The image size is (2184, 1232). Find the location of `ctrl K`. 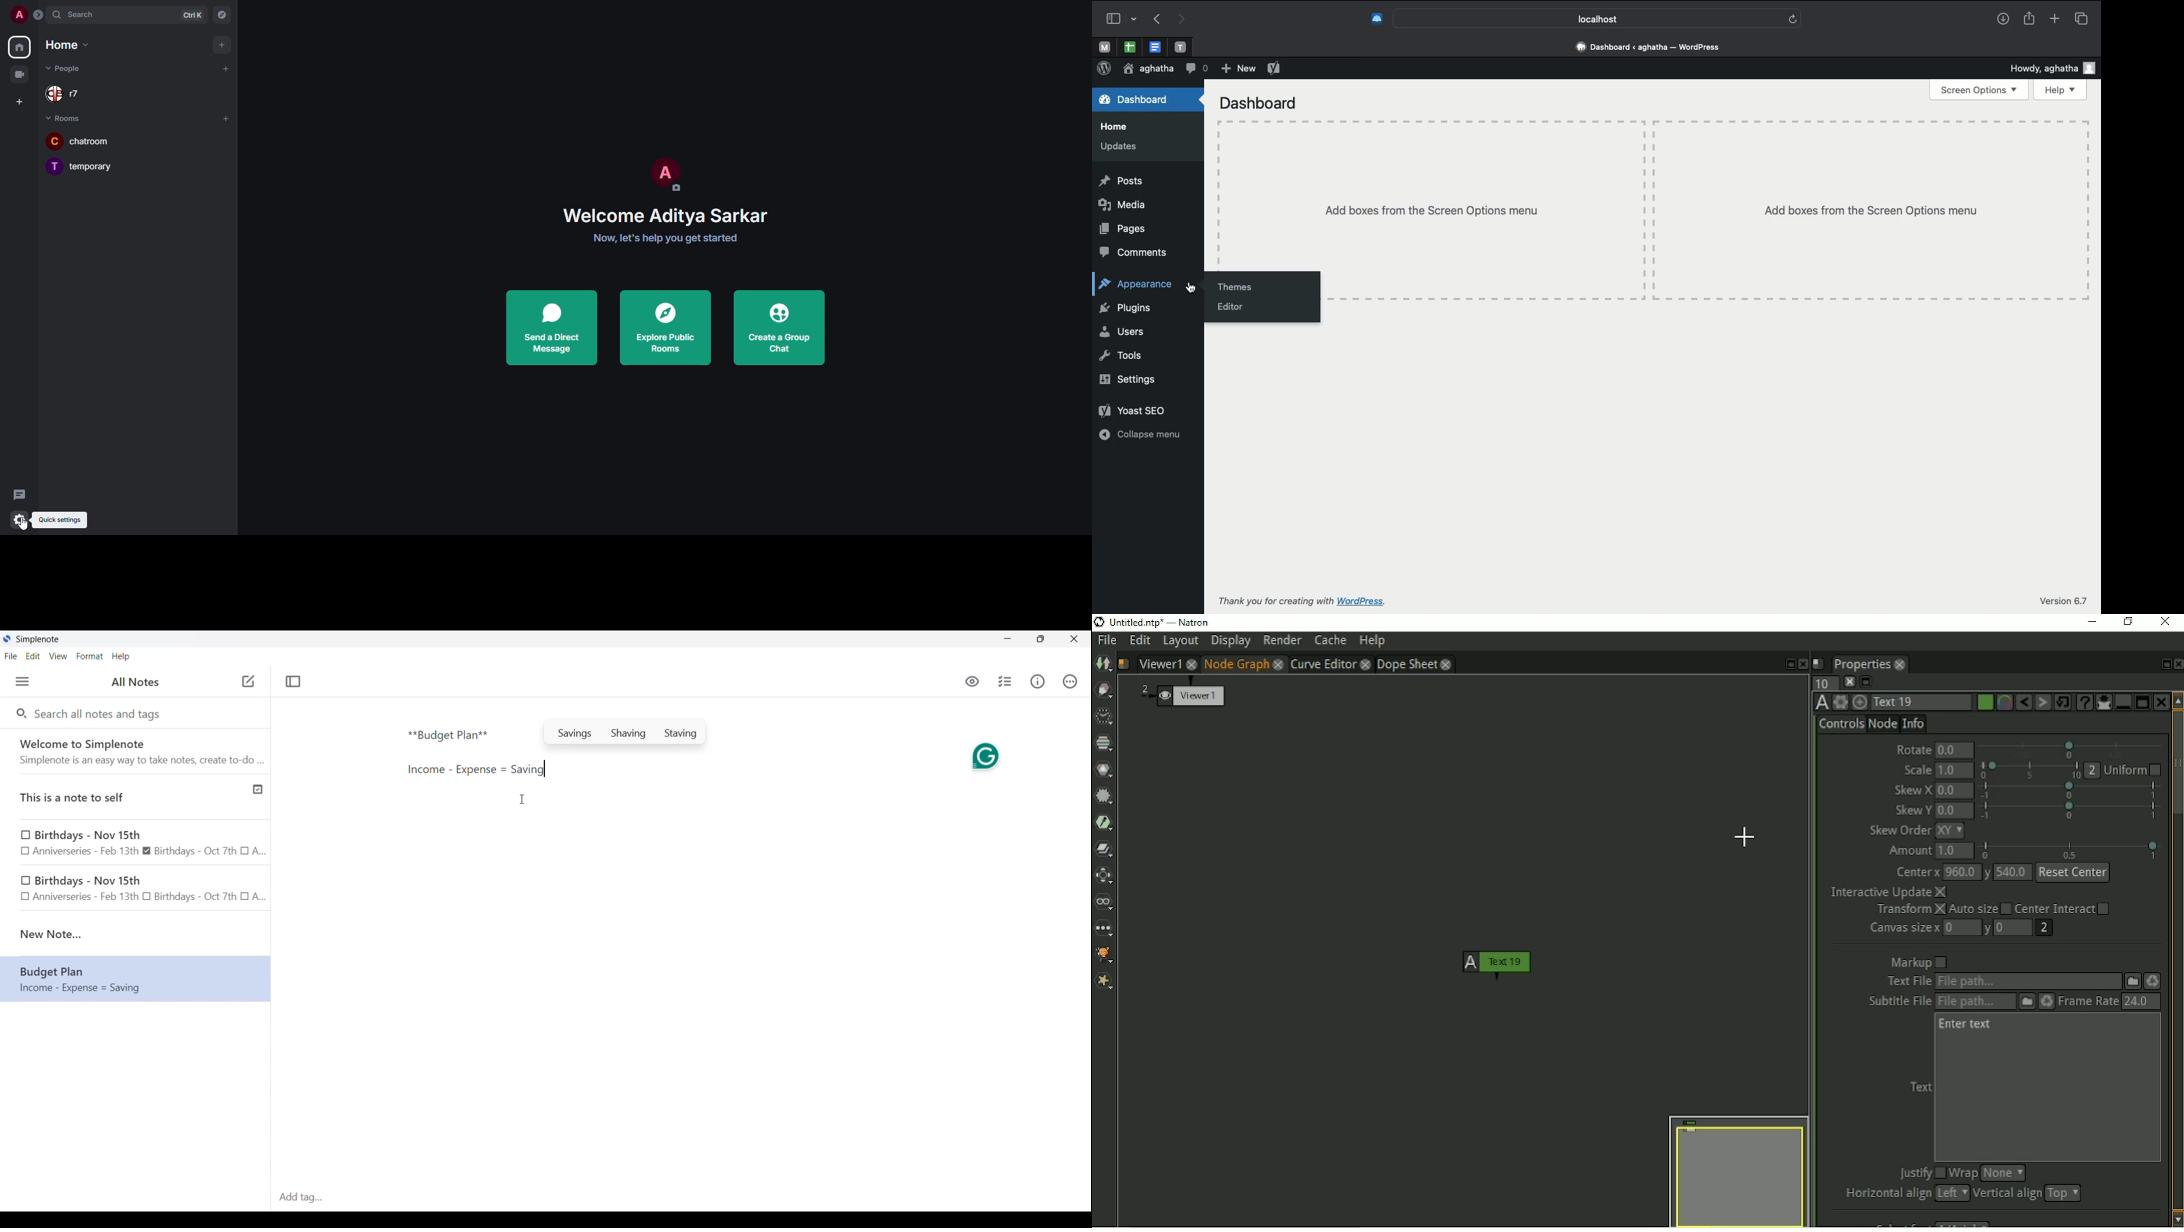

ctrl K is located at coordinates (193, 15).